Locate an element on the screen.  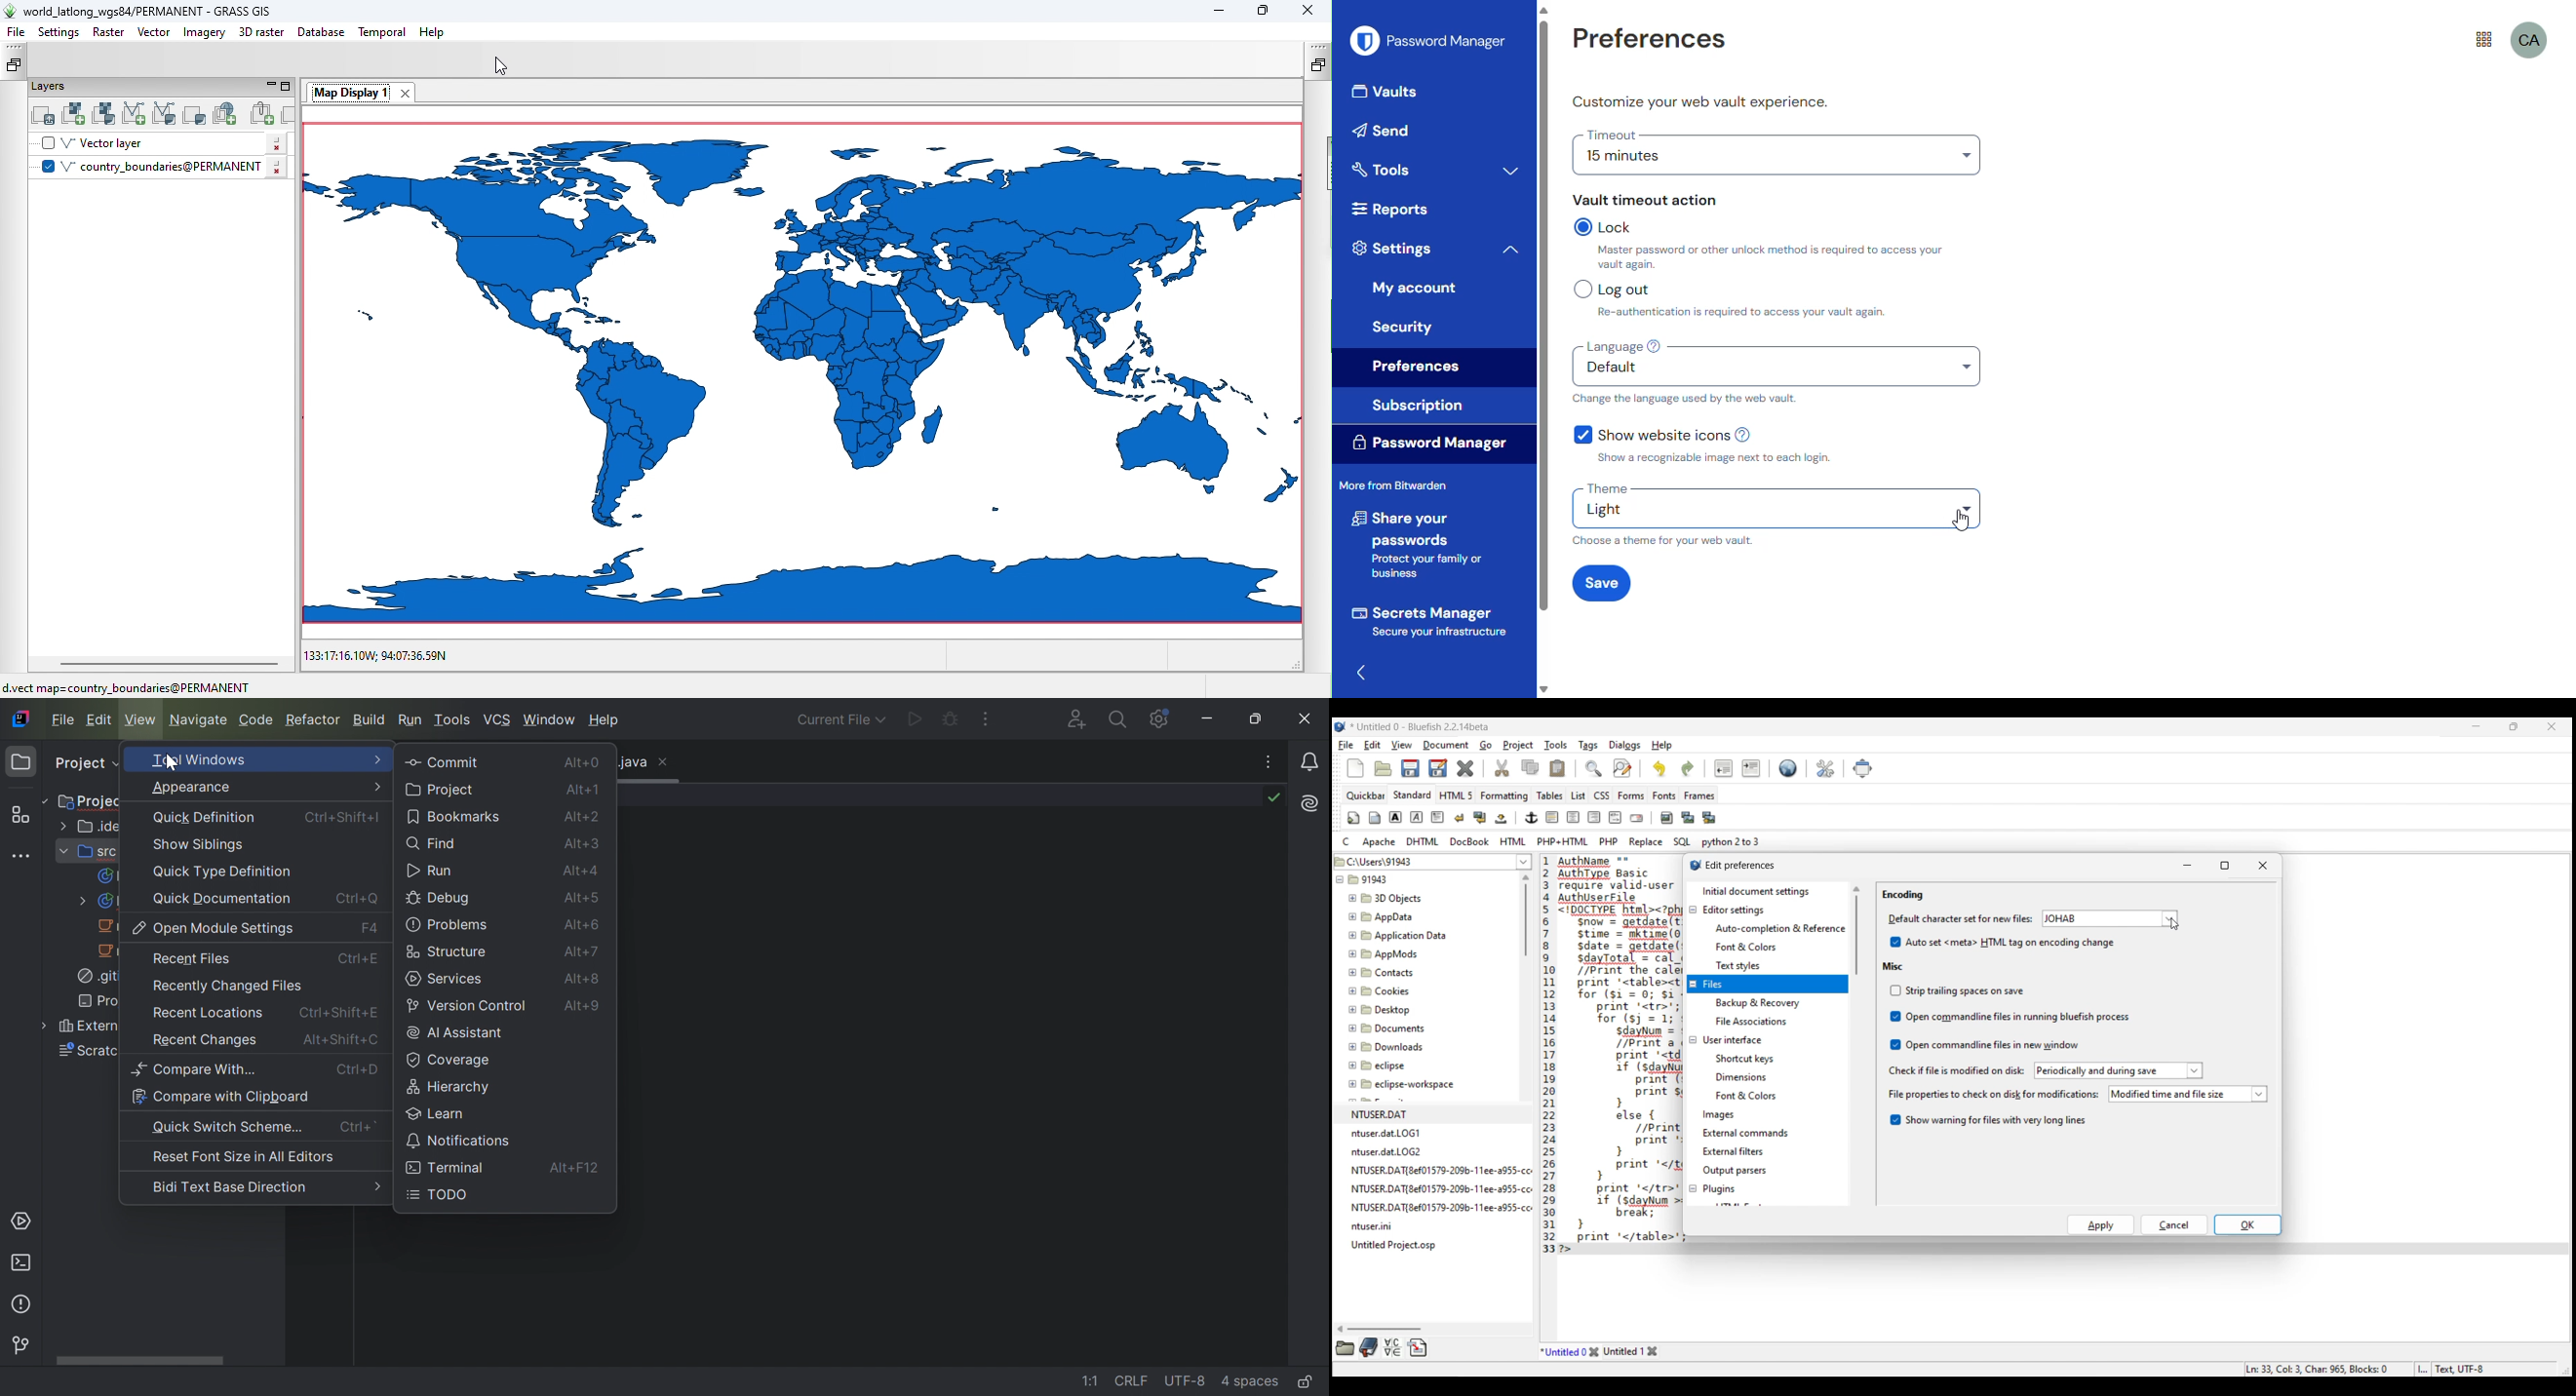
Edit preferences highlighted by cursor is located at coordinates (1826, 768).